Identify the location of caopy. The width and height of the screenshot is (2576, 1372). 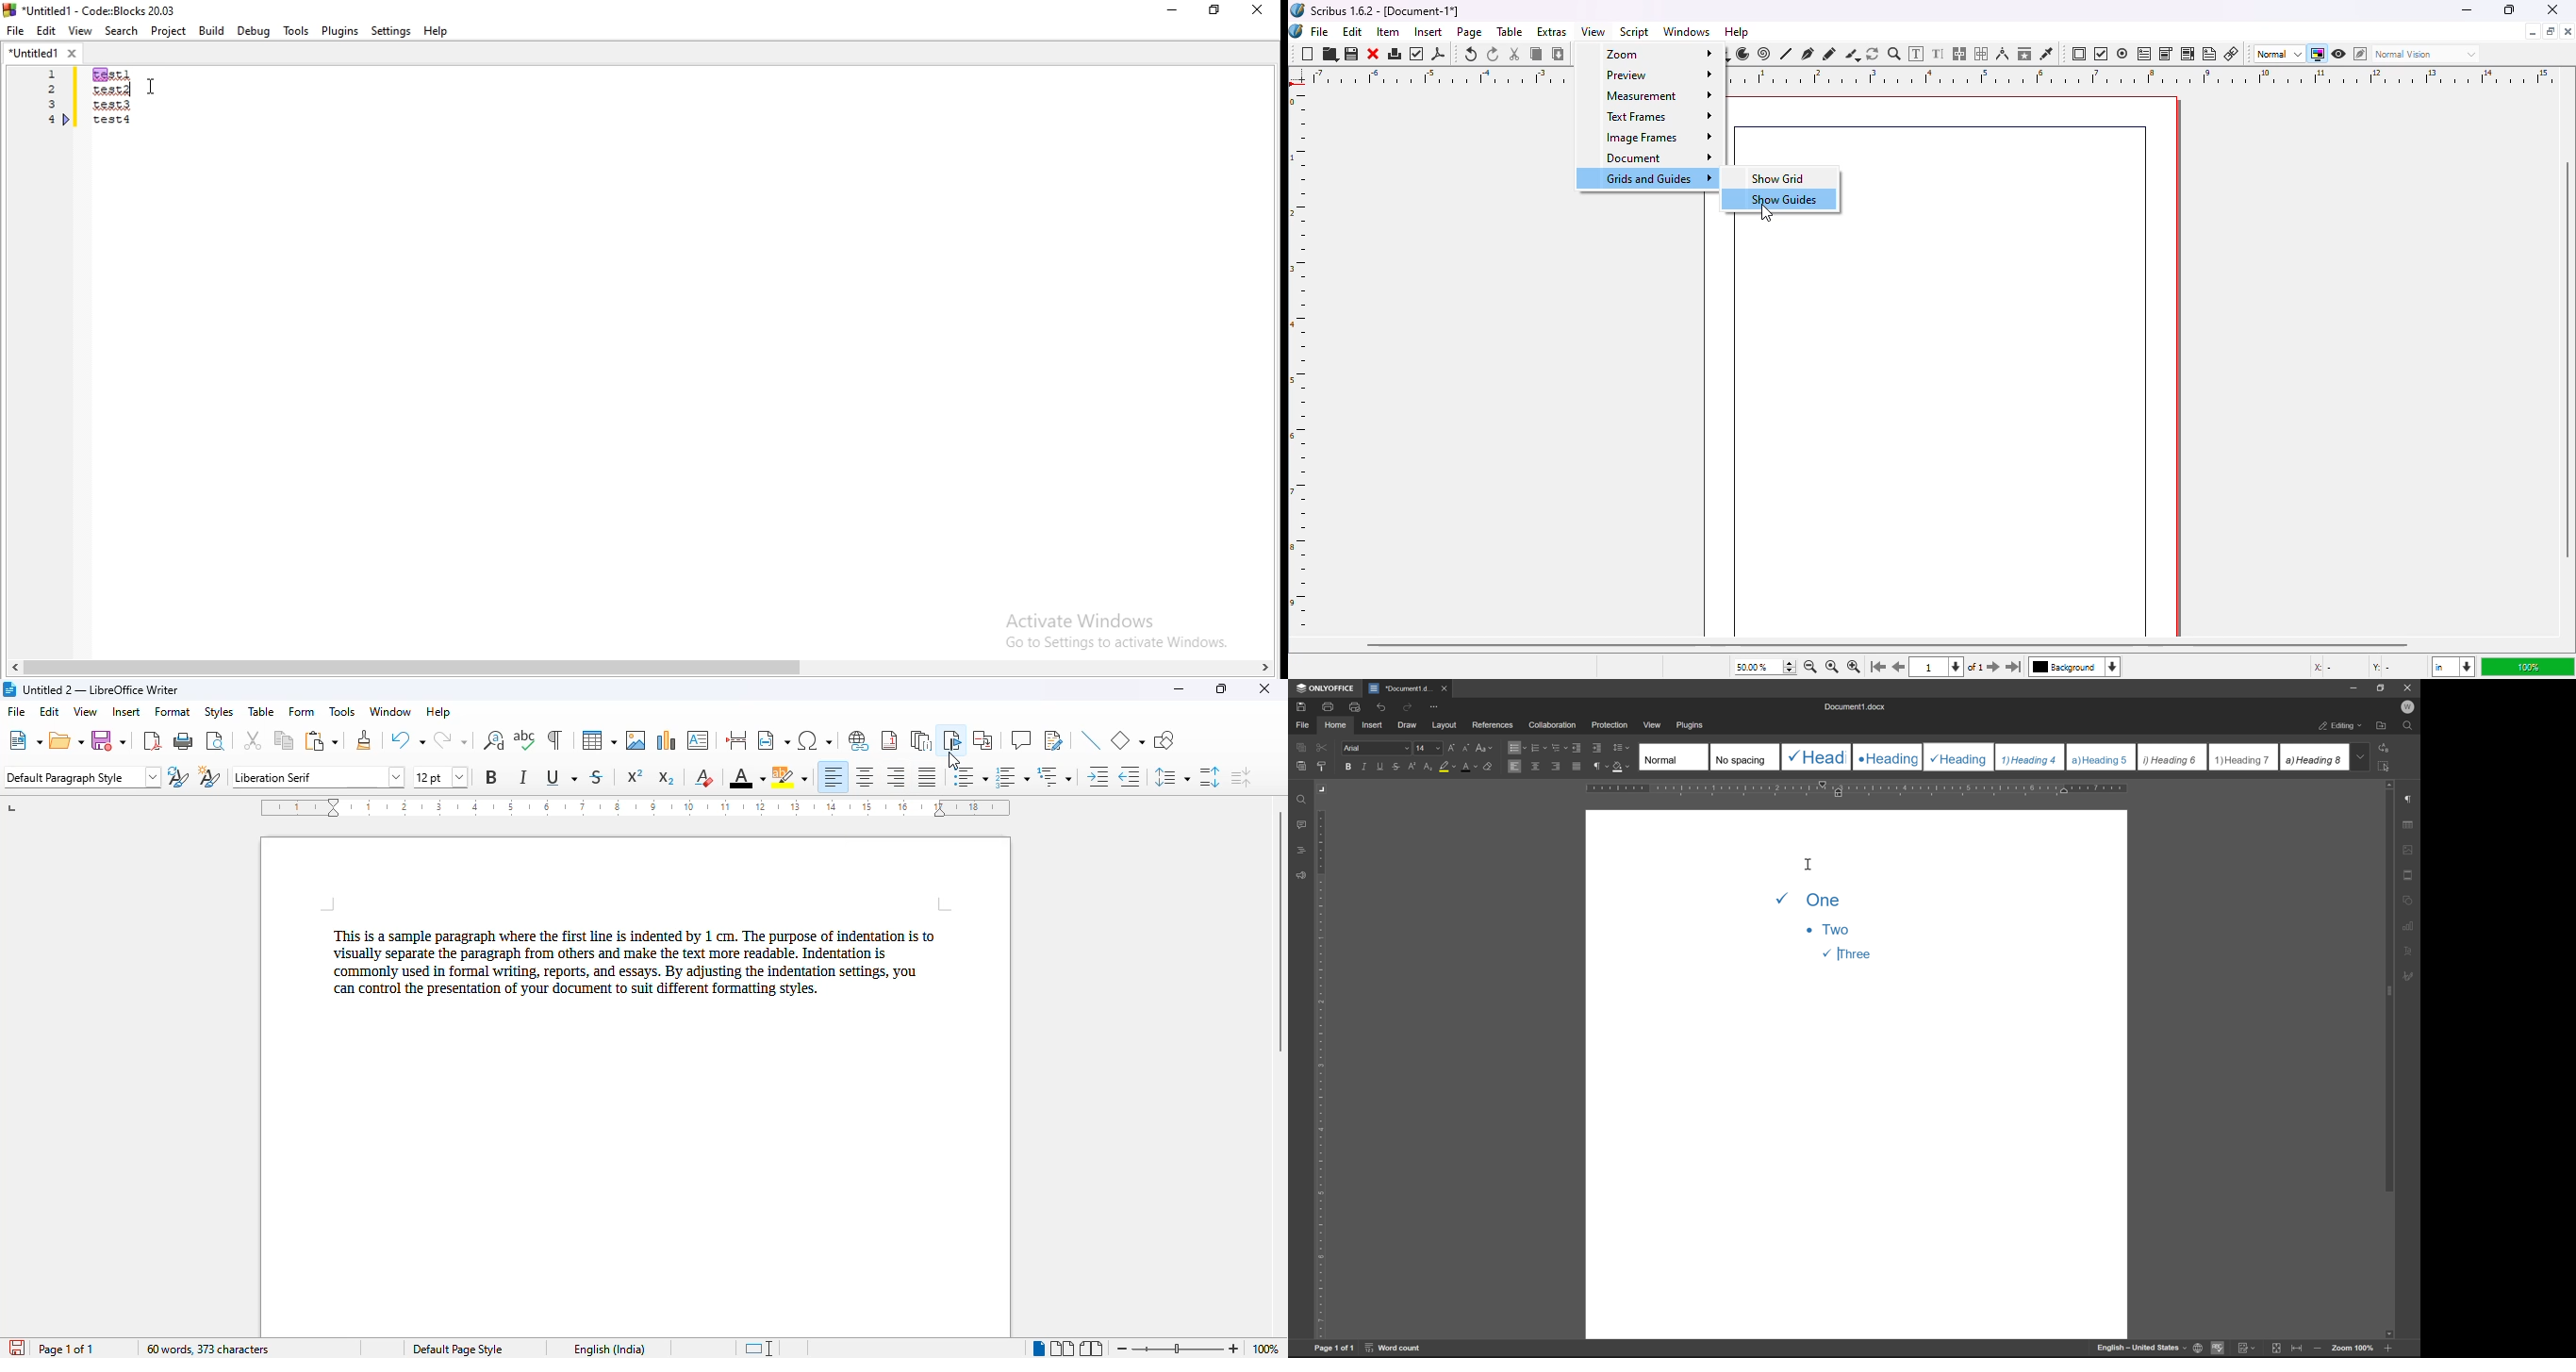
(1300, 749).